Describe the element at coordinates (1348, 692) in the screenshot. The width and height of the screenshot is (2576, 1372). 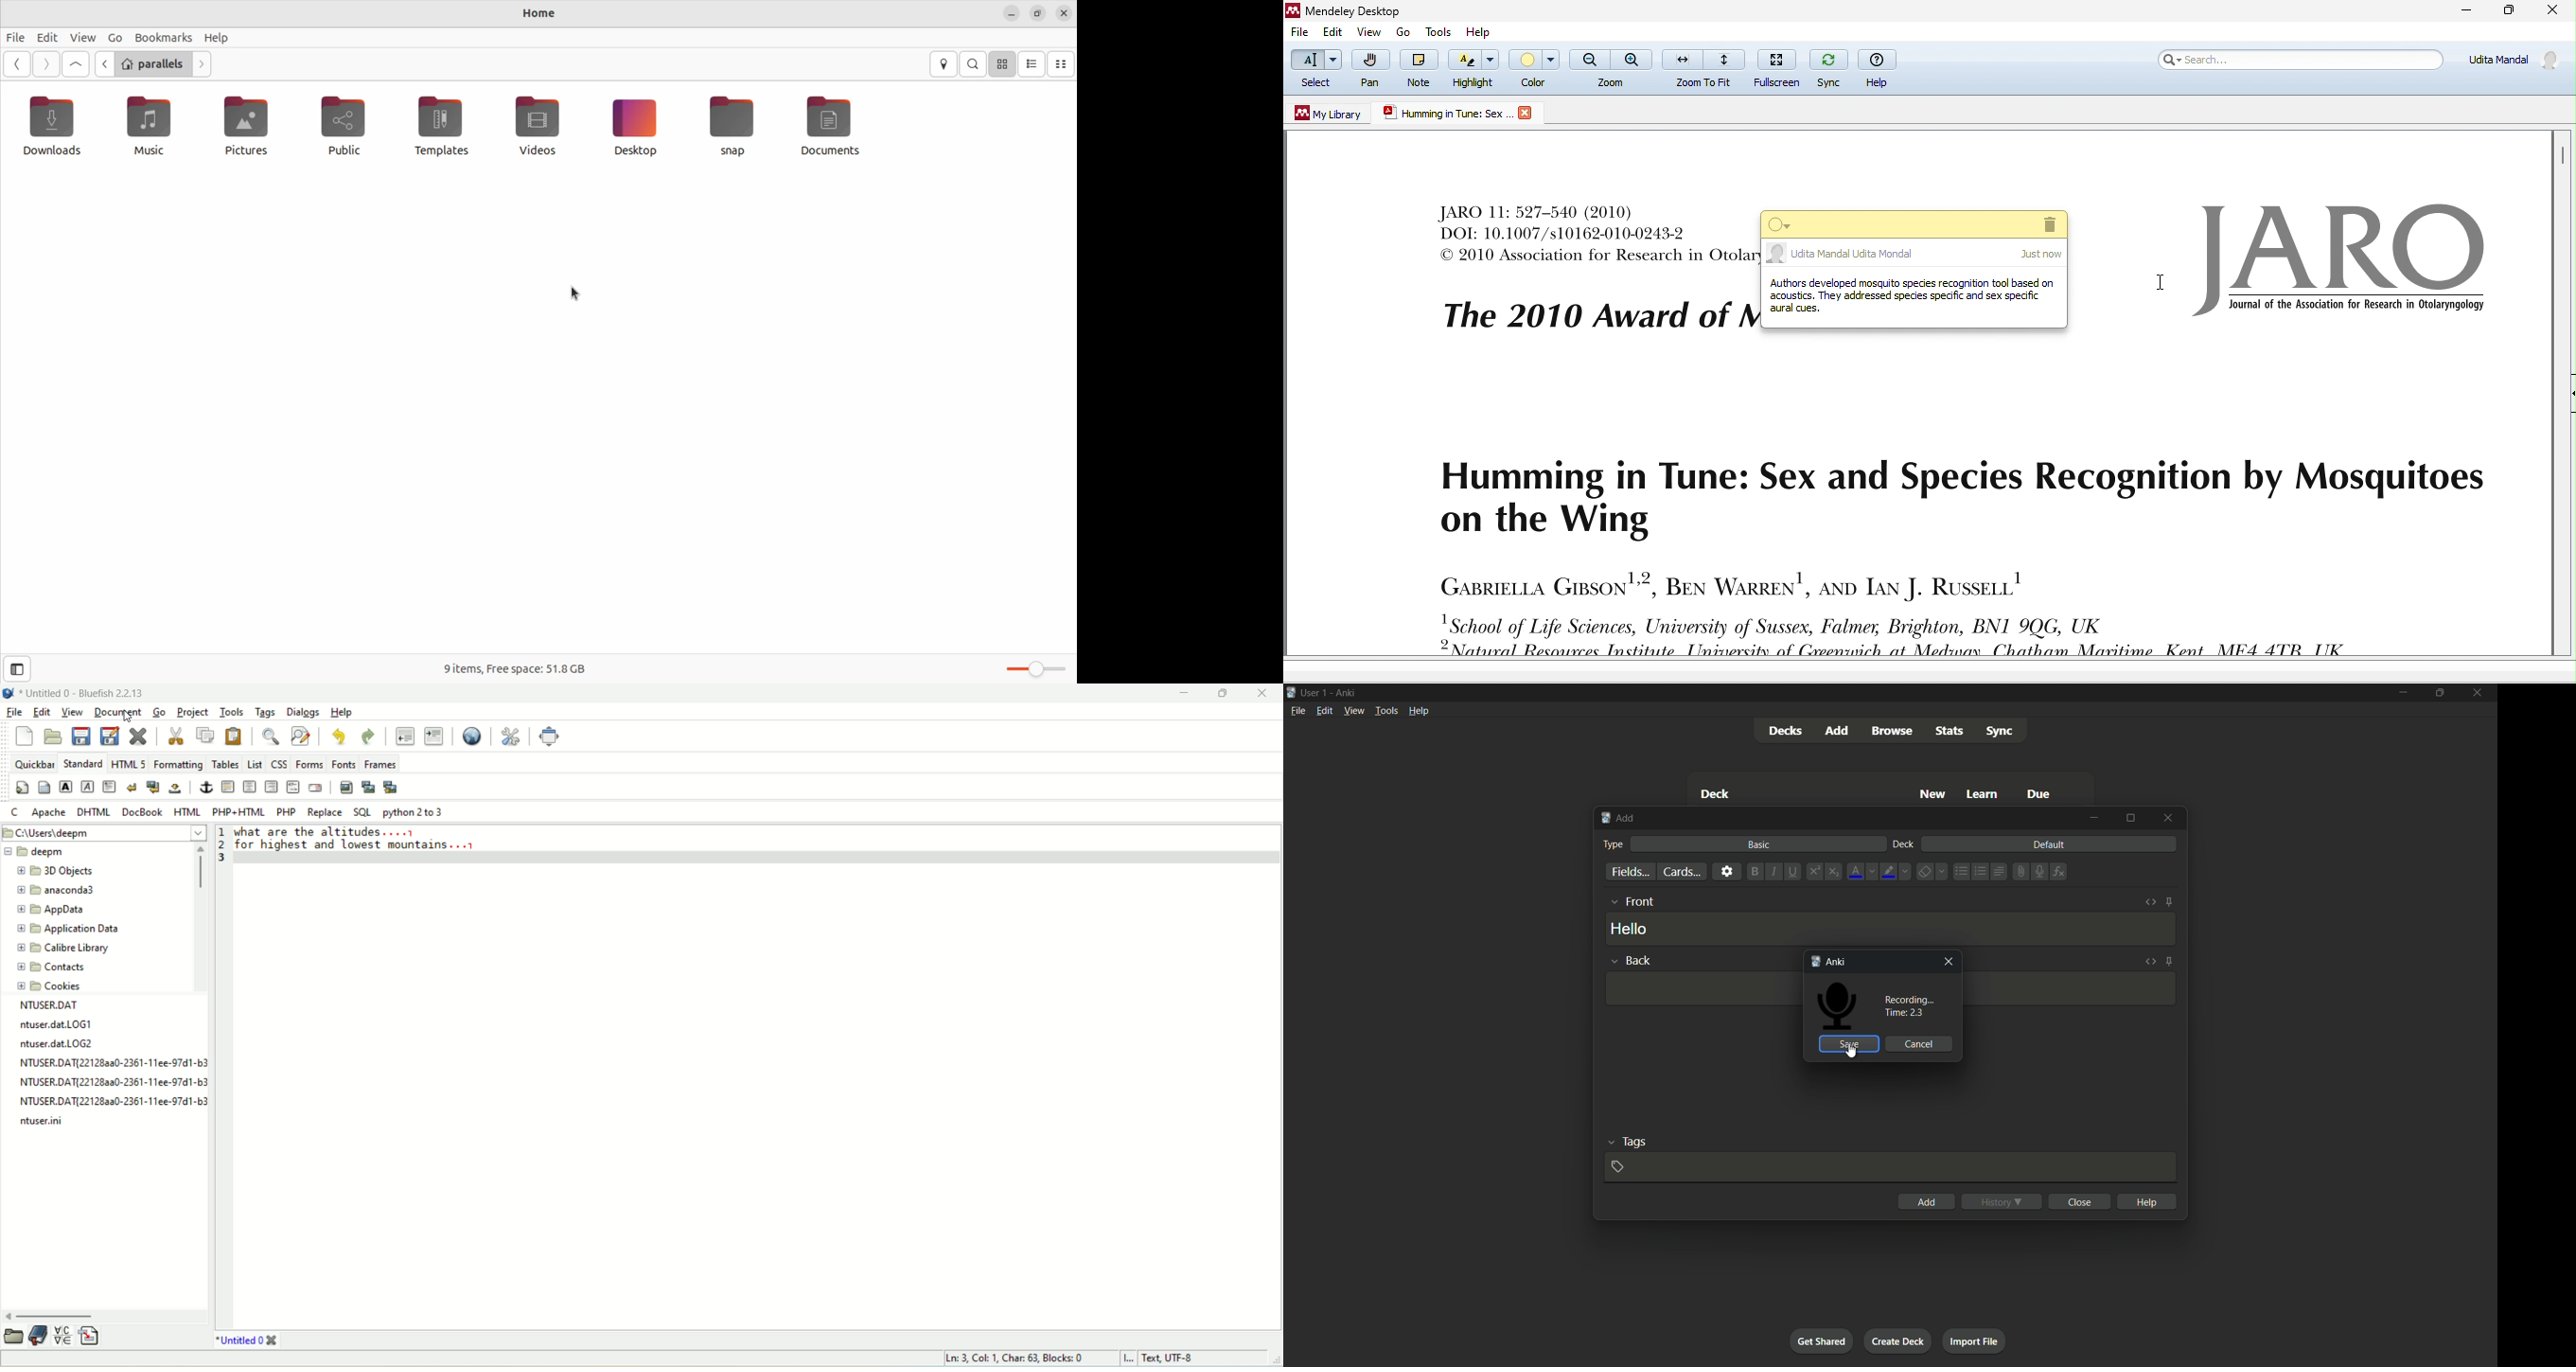
I see `app name` at that location.